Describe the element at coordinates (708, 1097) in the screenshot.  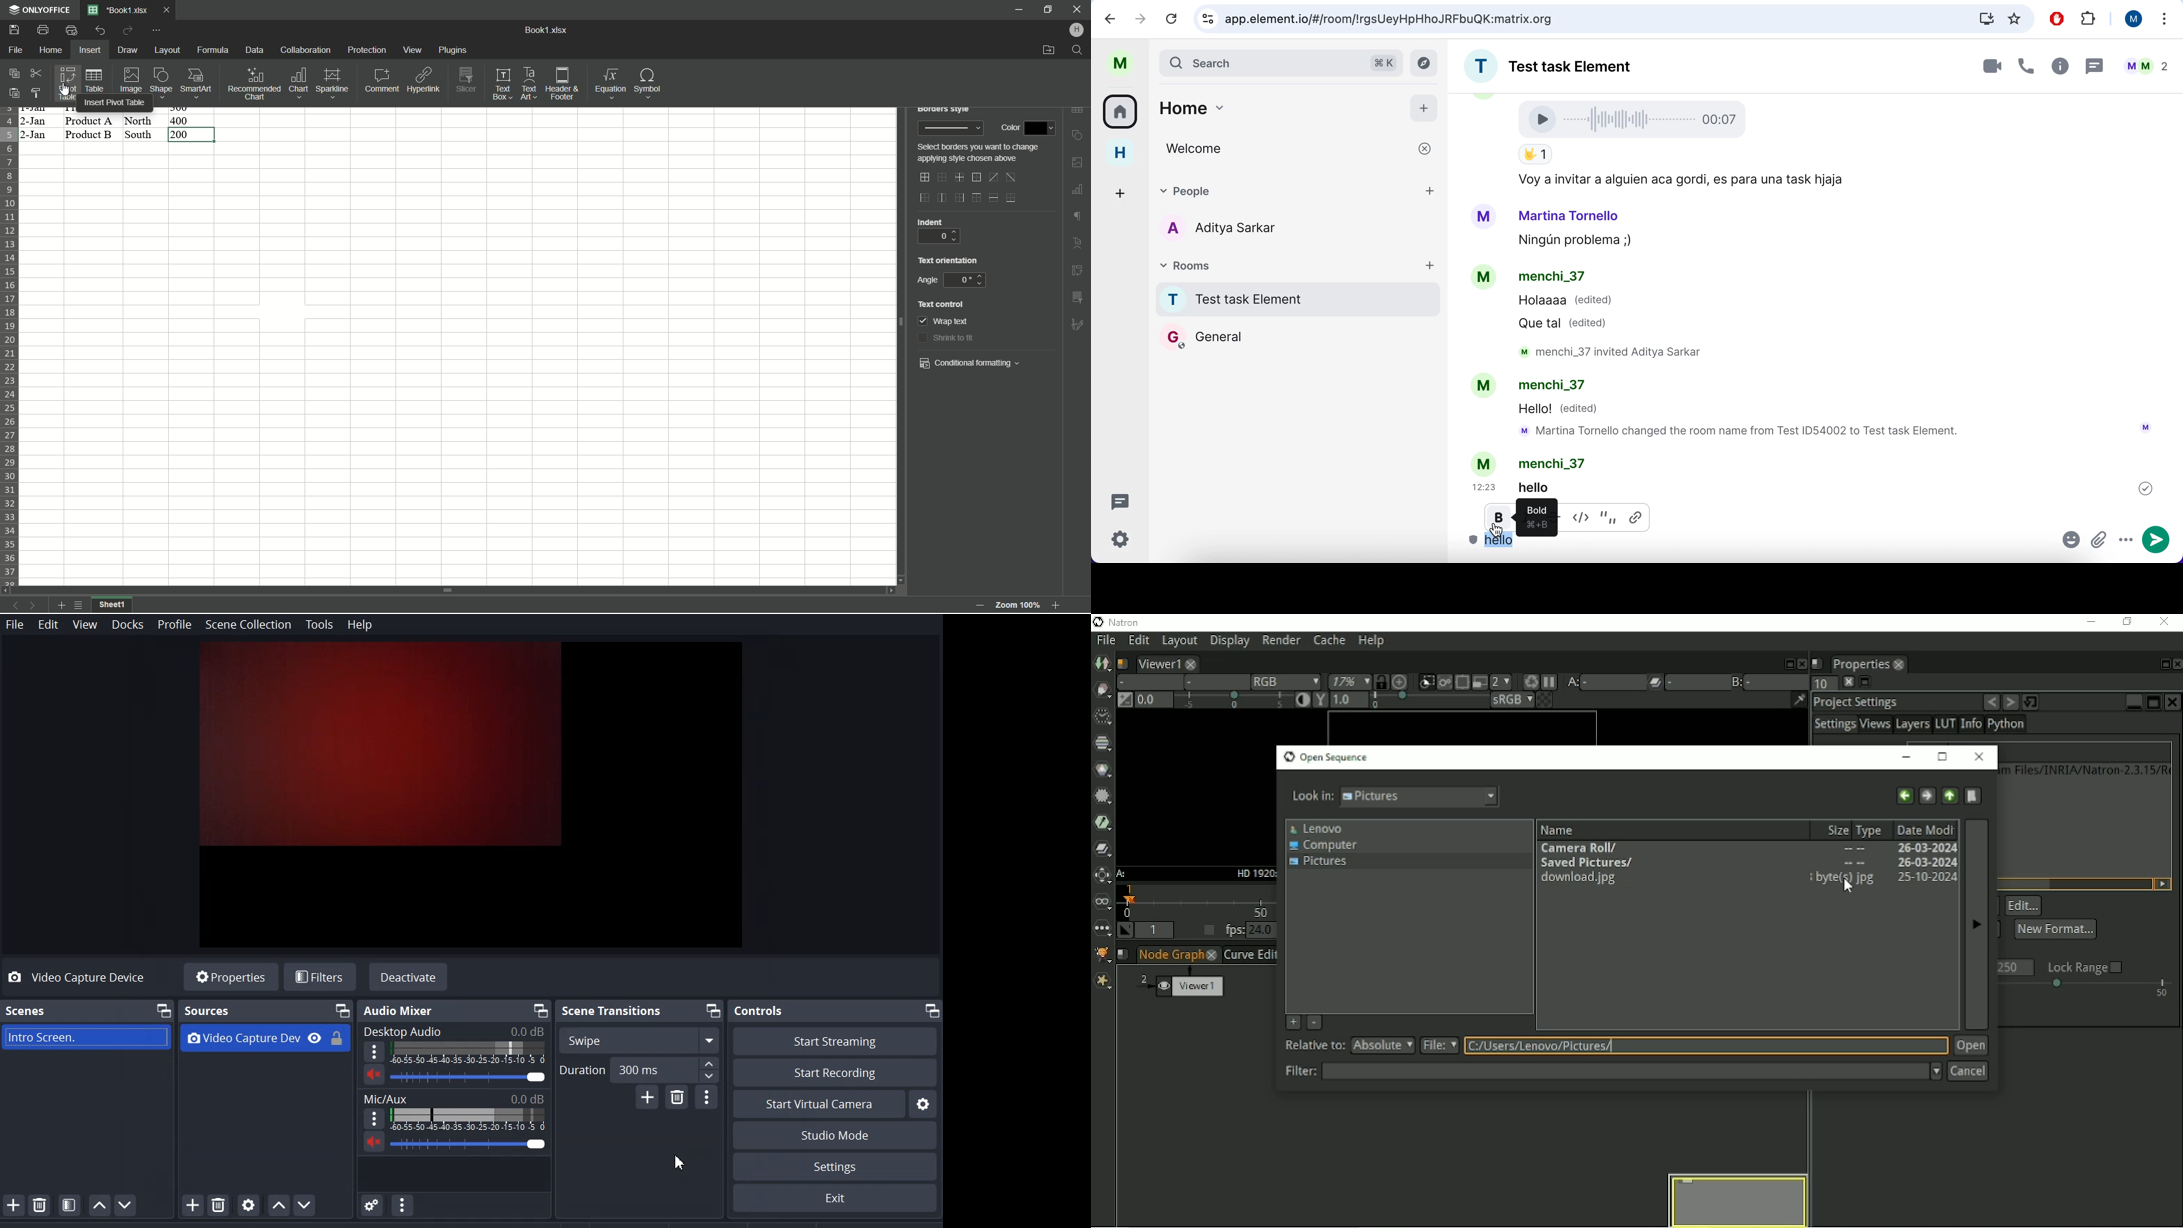
I see `Transition Properties` at that location.